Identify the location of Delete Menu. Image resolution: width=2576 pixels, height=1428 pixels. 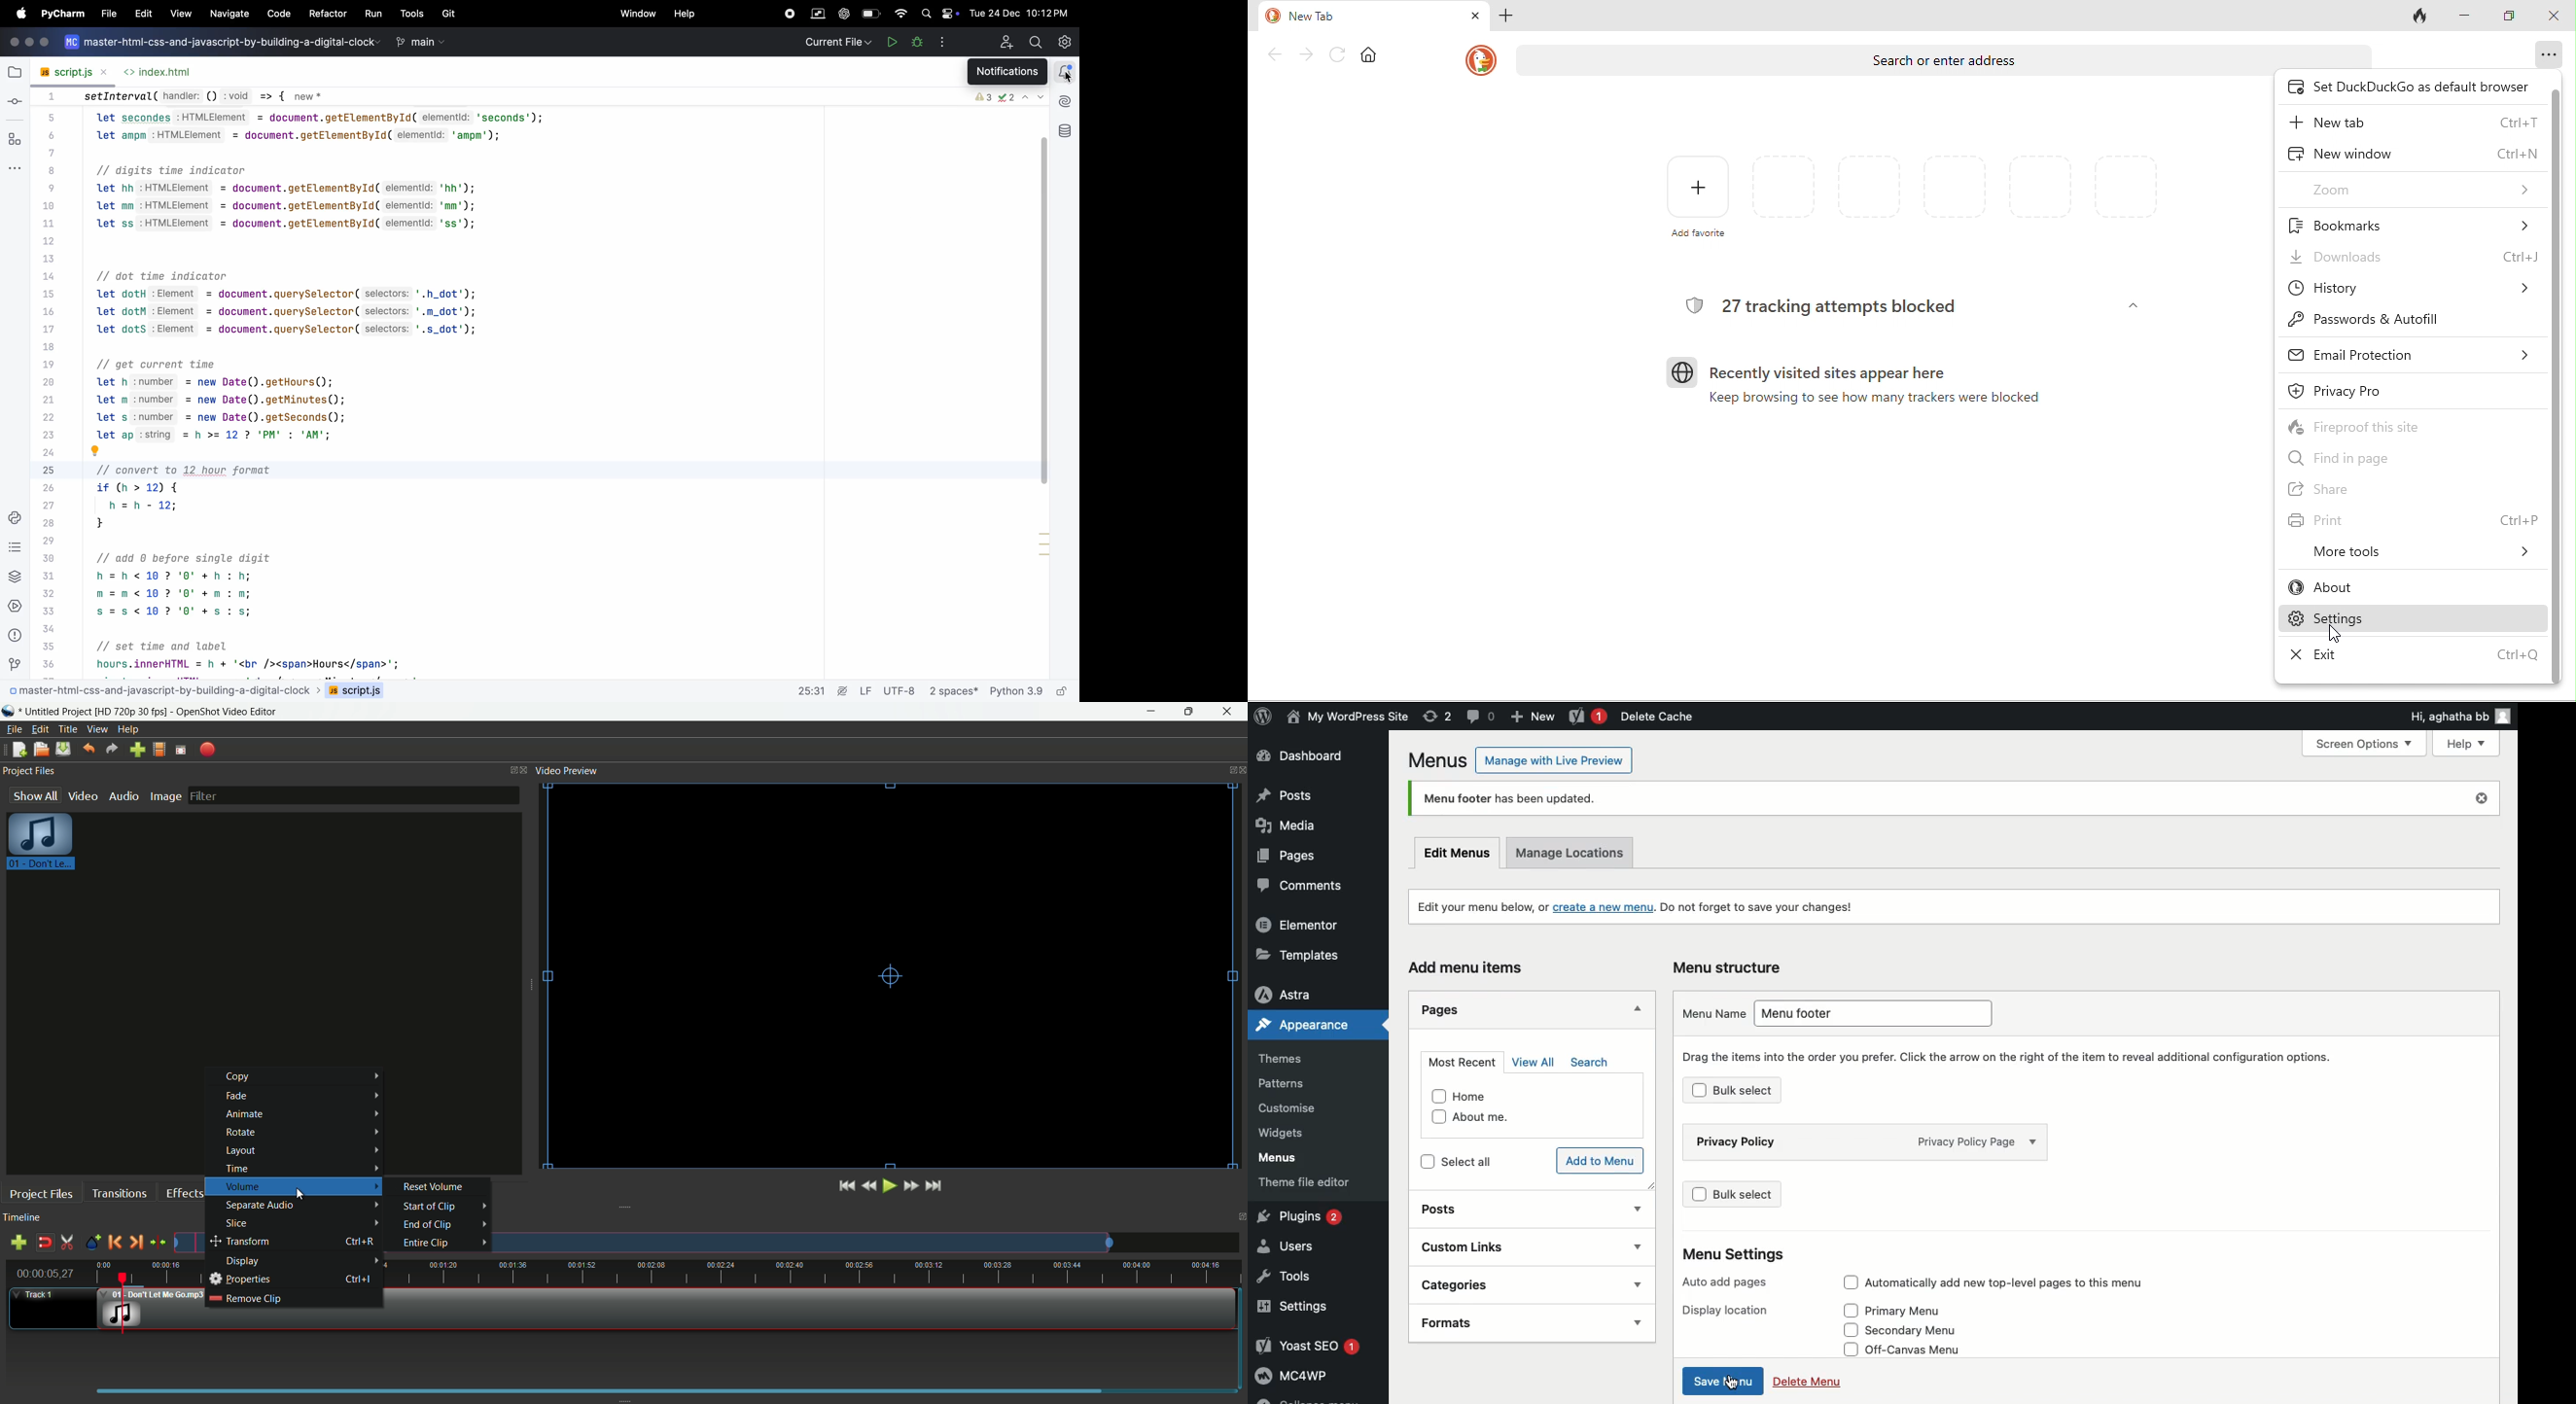
(1822, 1378).